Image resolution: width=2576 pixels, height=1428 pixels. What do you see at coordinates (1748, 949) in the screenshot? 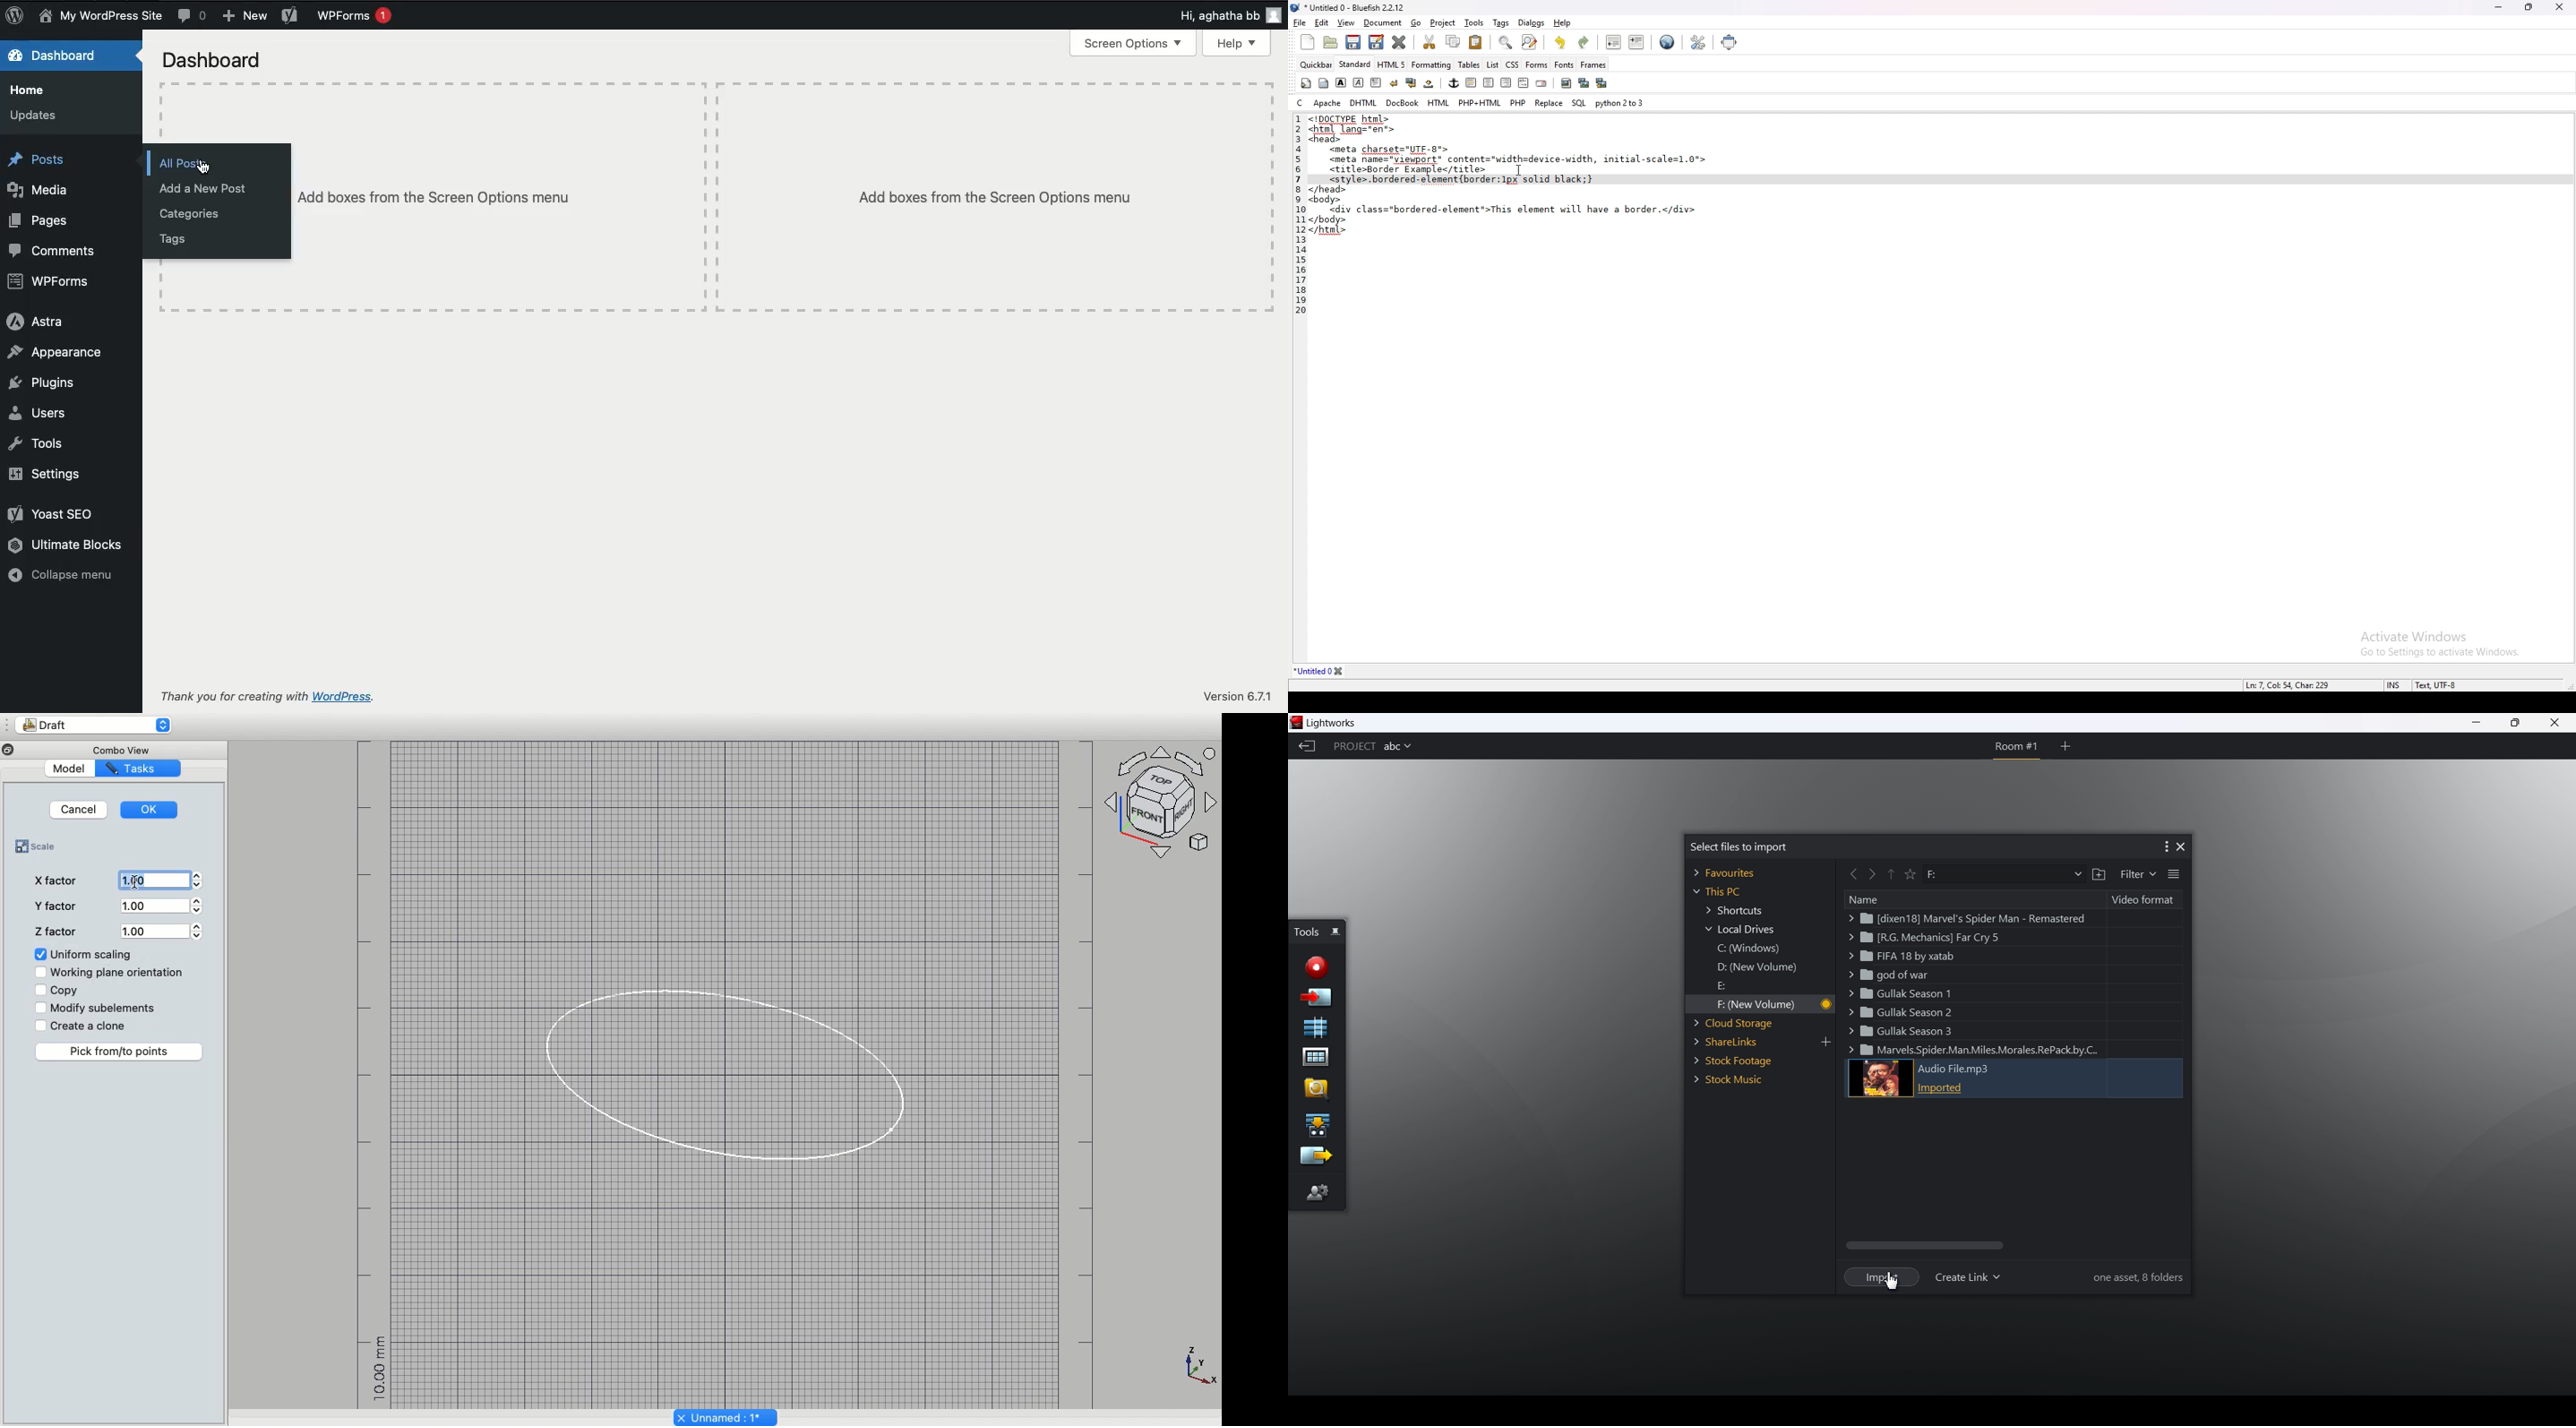
I see `C windows` at bounding box center [1748, 949].